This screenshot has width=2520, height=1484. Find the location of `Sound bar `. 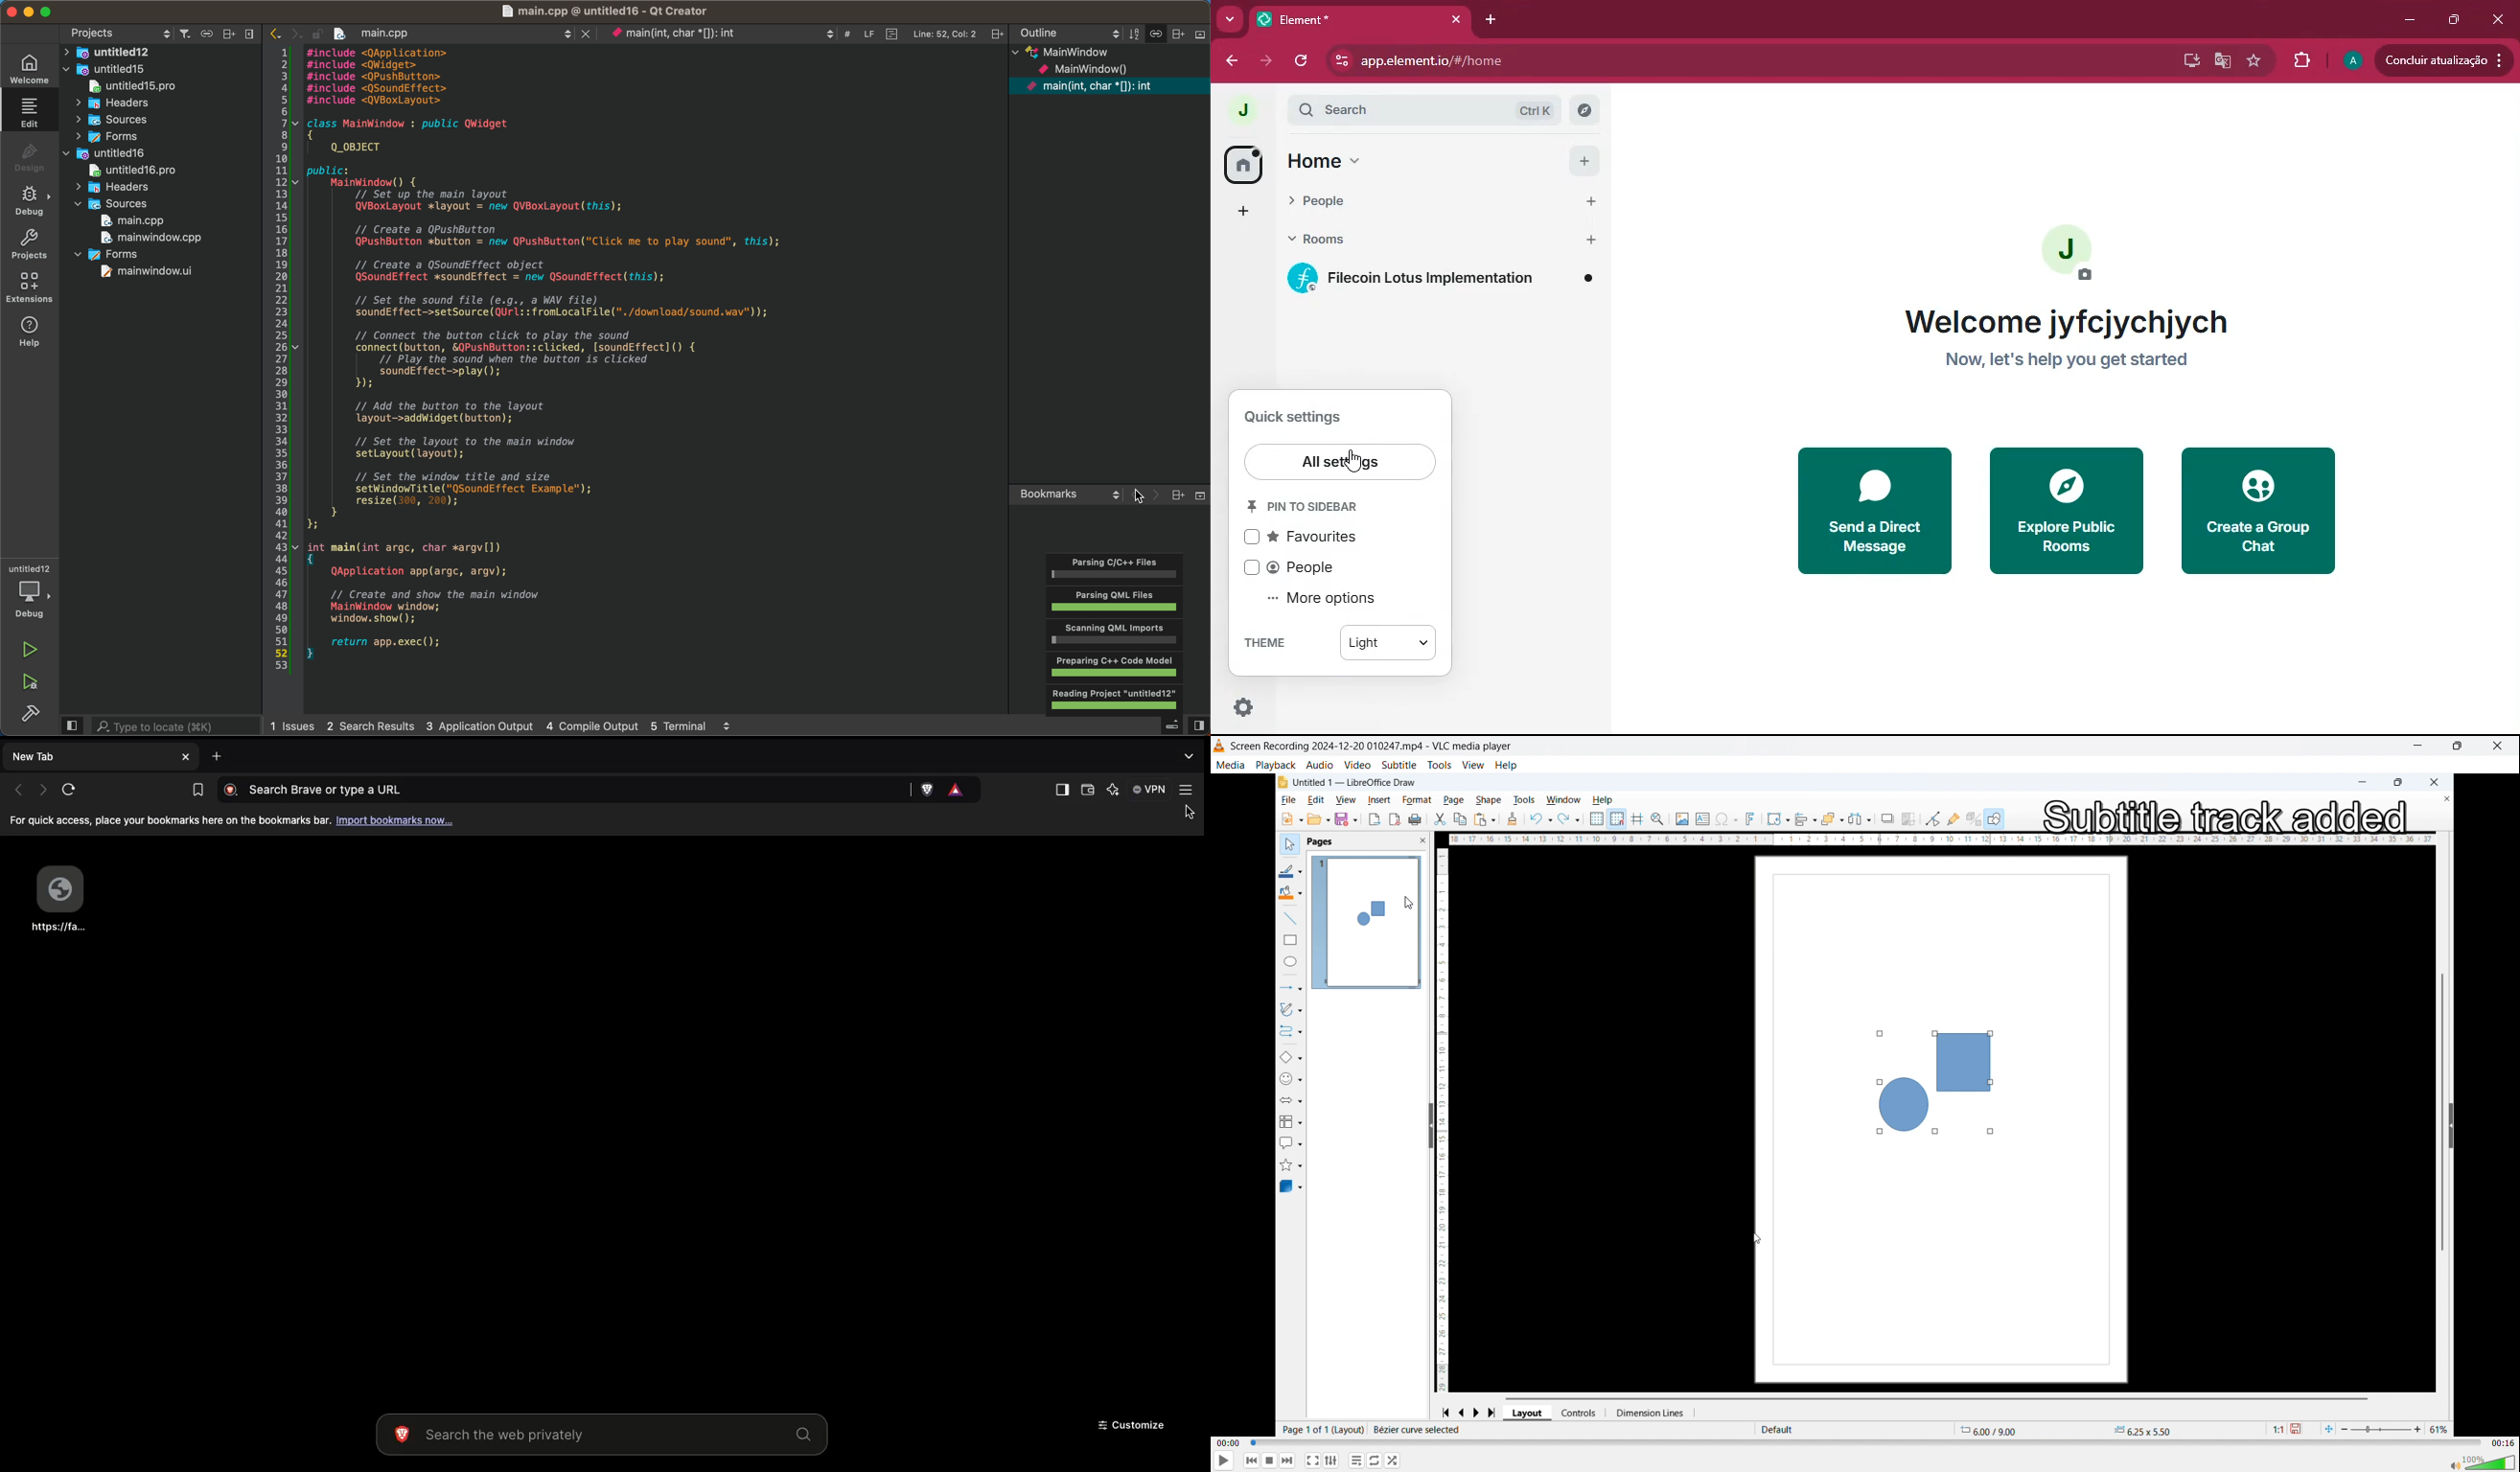

Sound bar  is located at coordinates (2481, 1462).